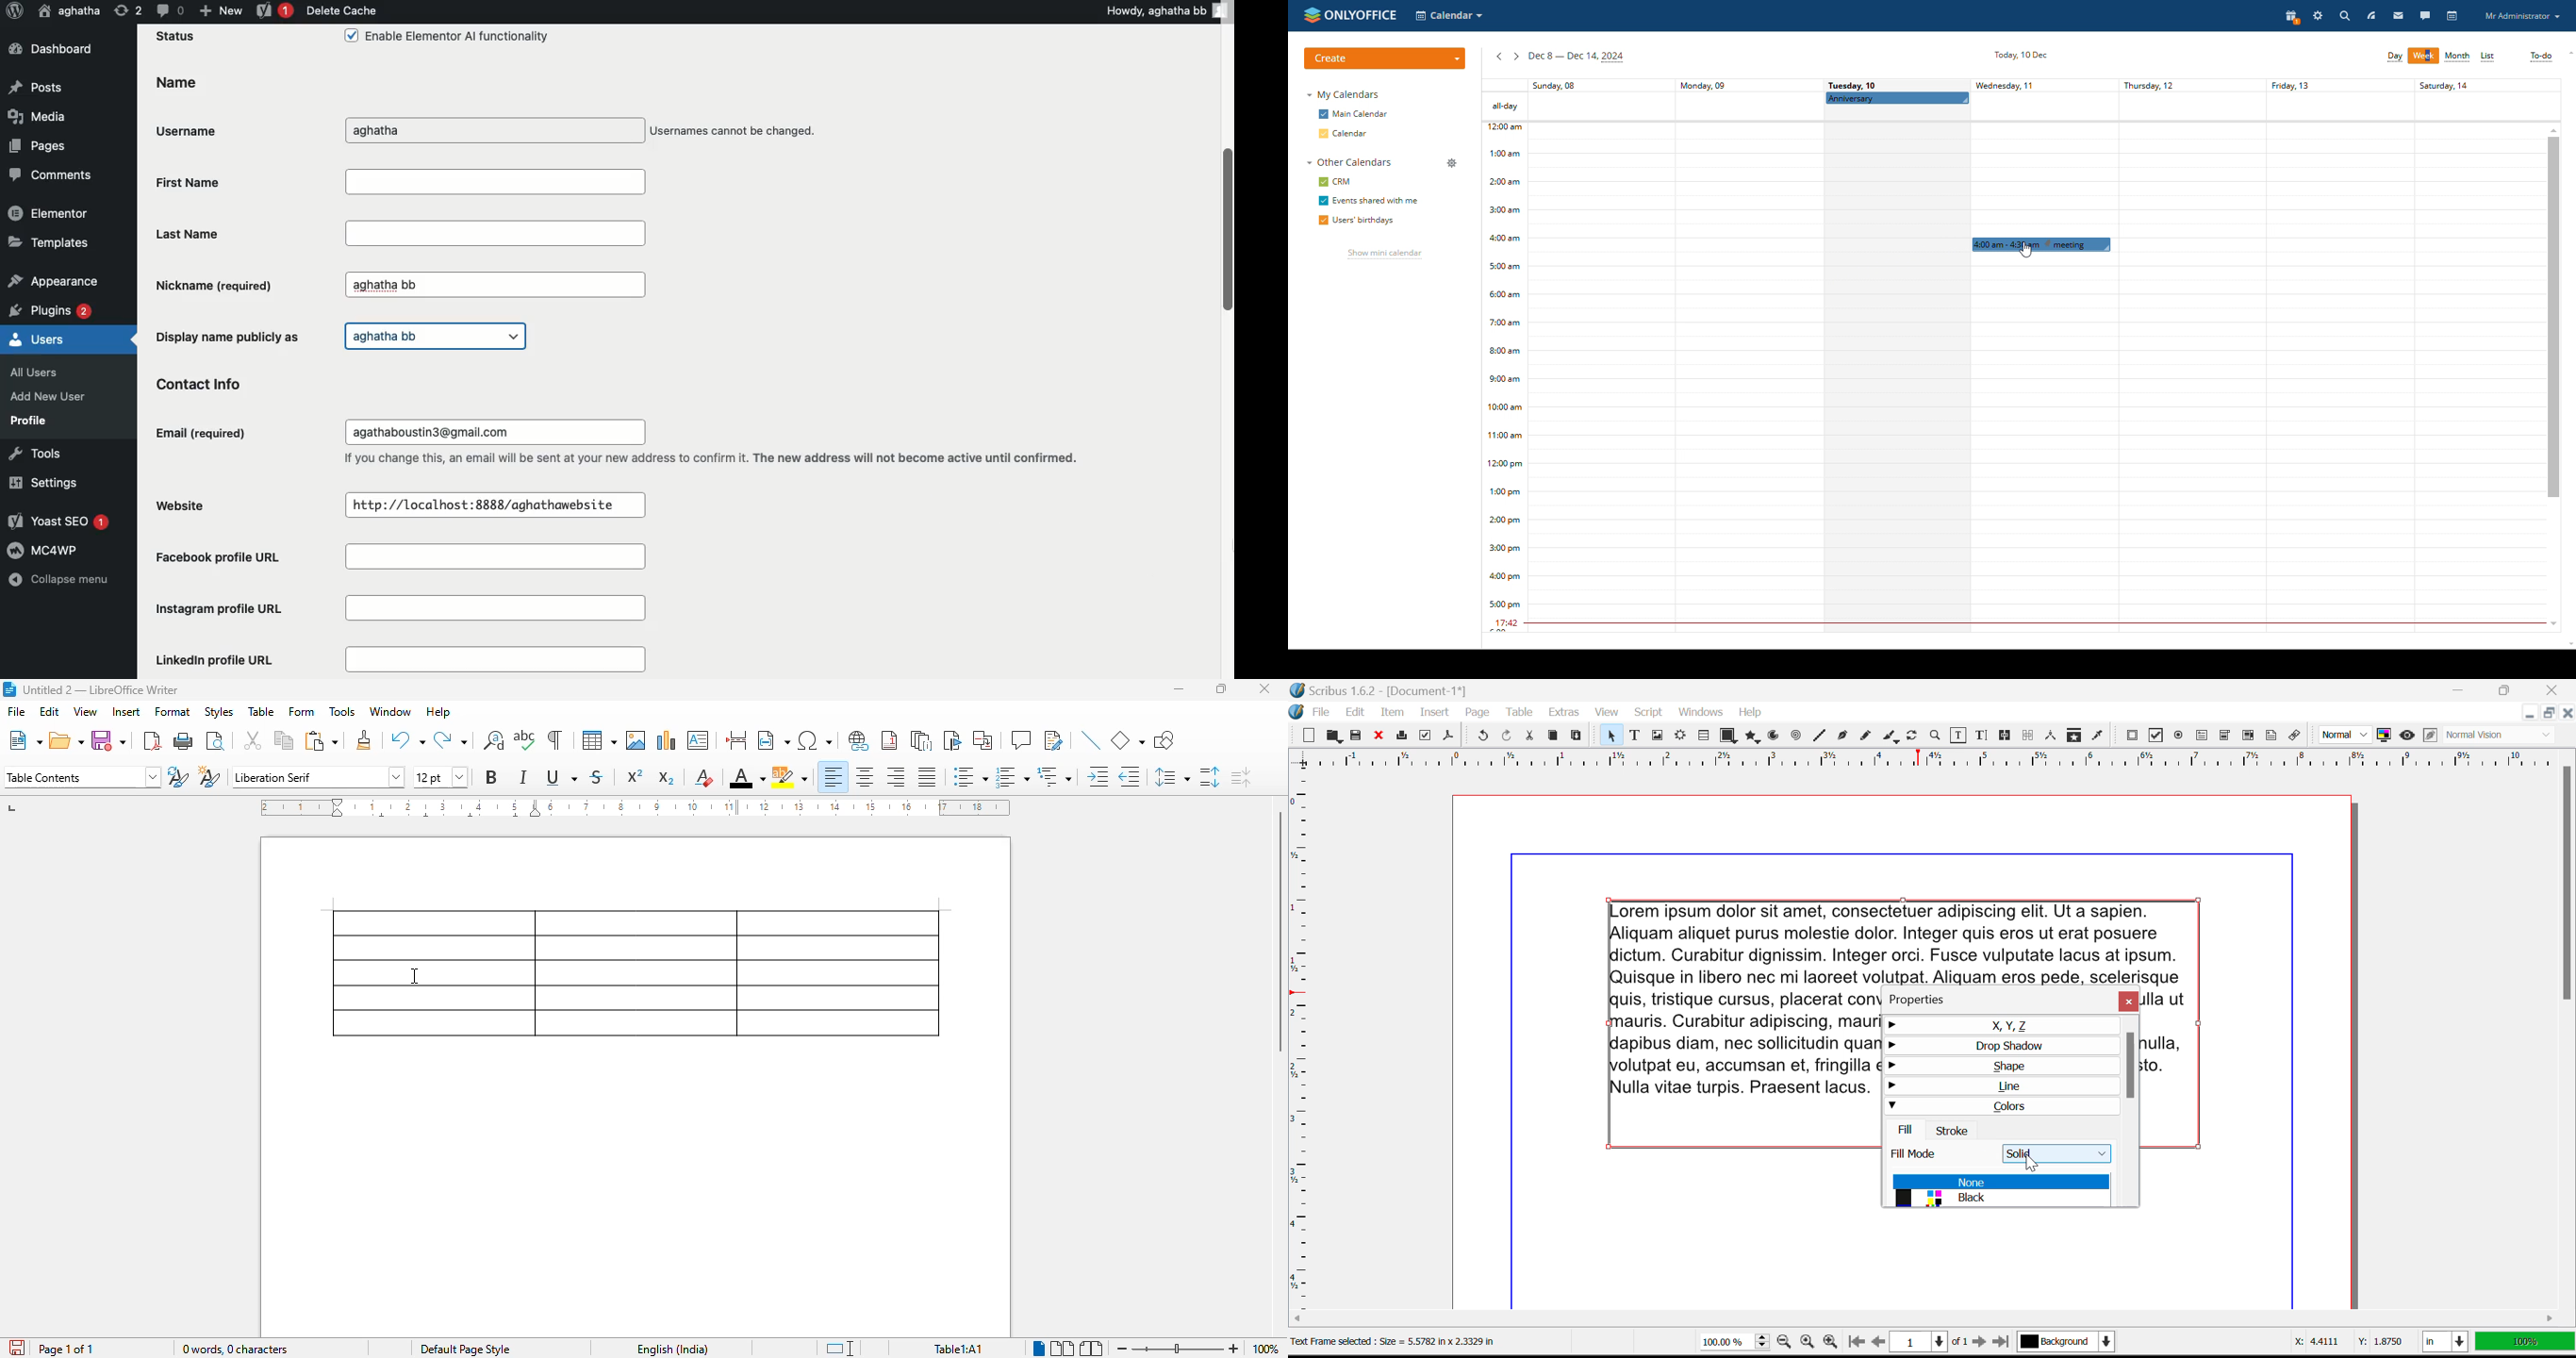  I want to click on copy, so click(285, 741).